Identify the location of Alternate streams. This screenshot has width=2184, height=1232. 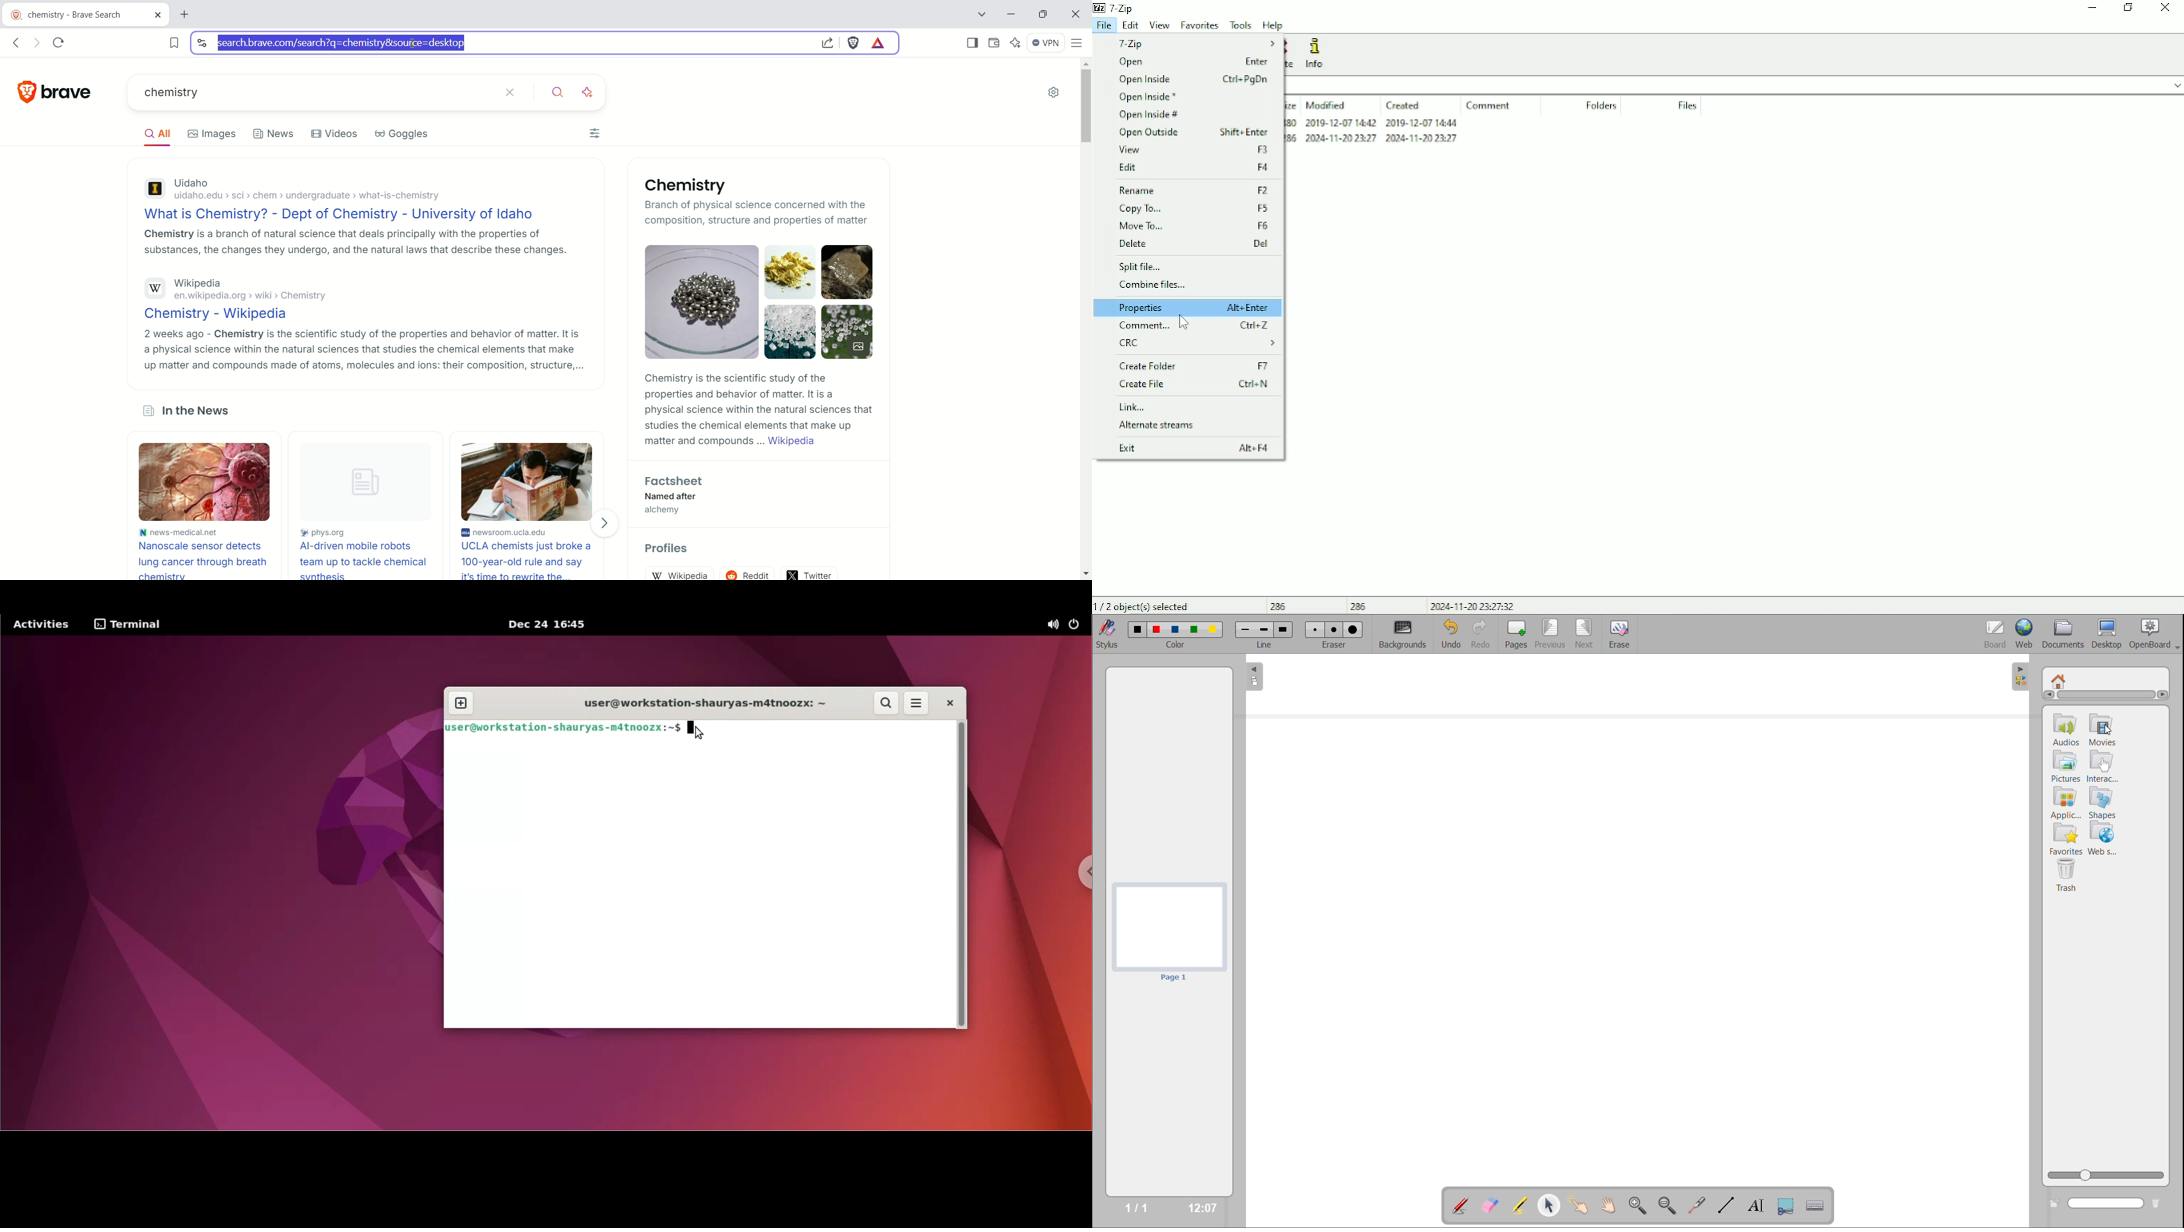
(1162, 425).